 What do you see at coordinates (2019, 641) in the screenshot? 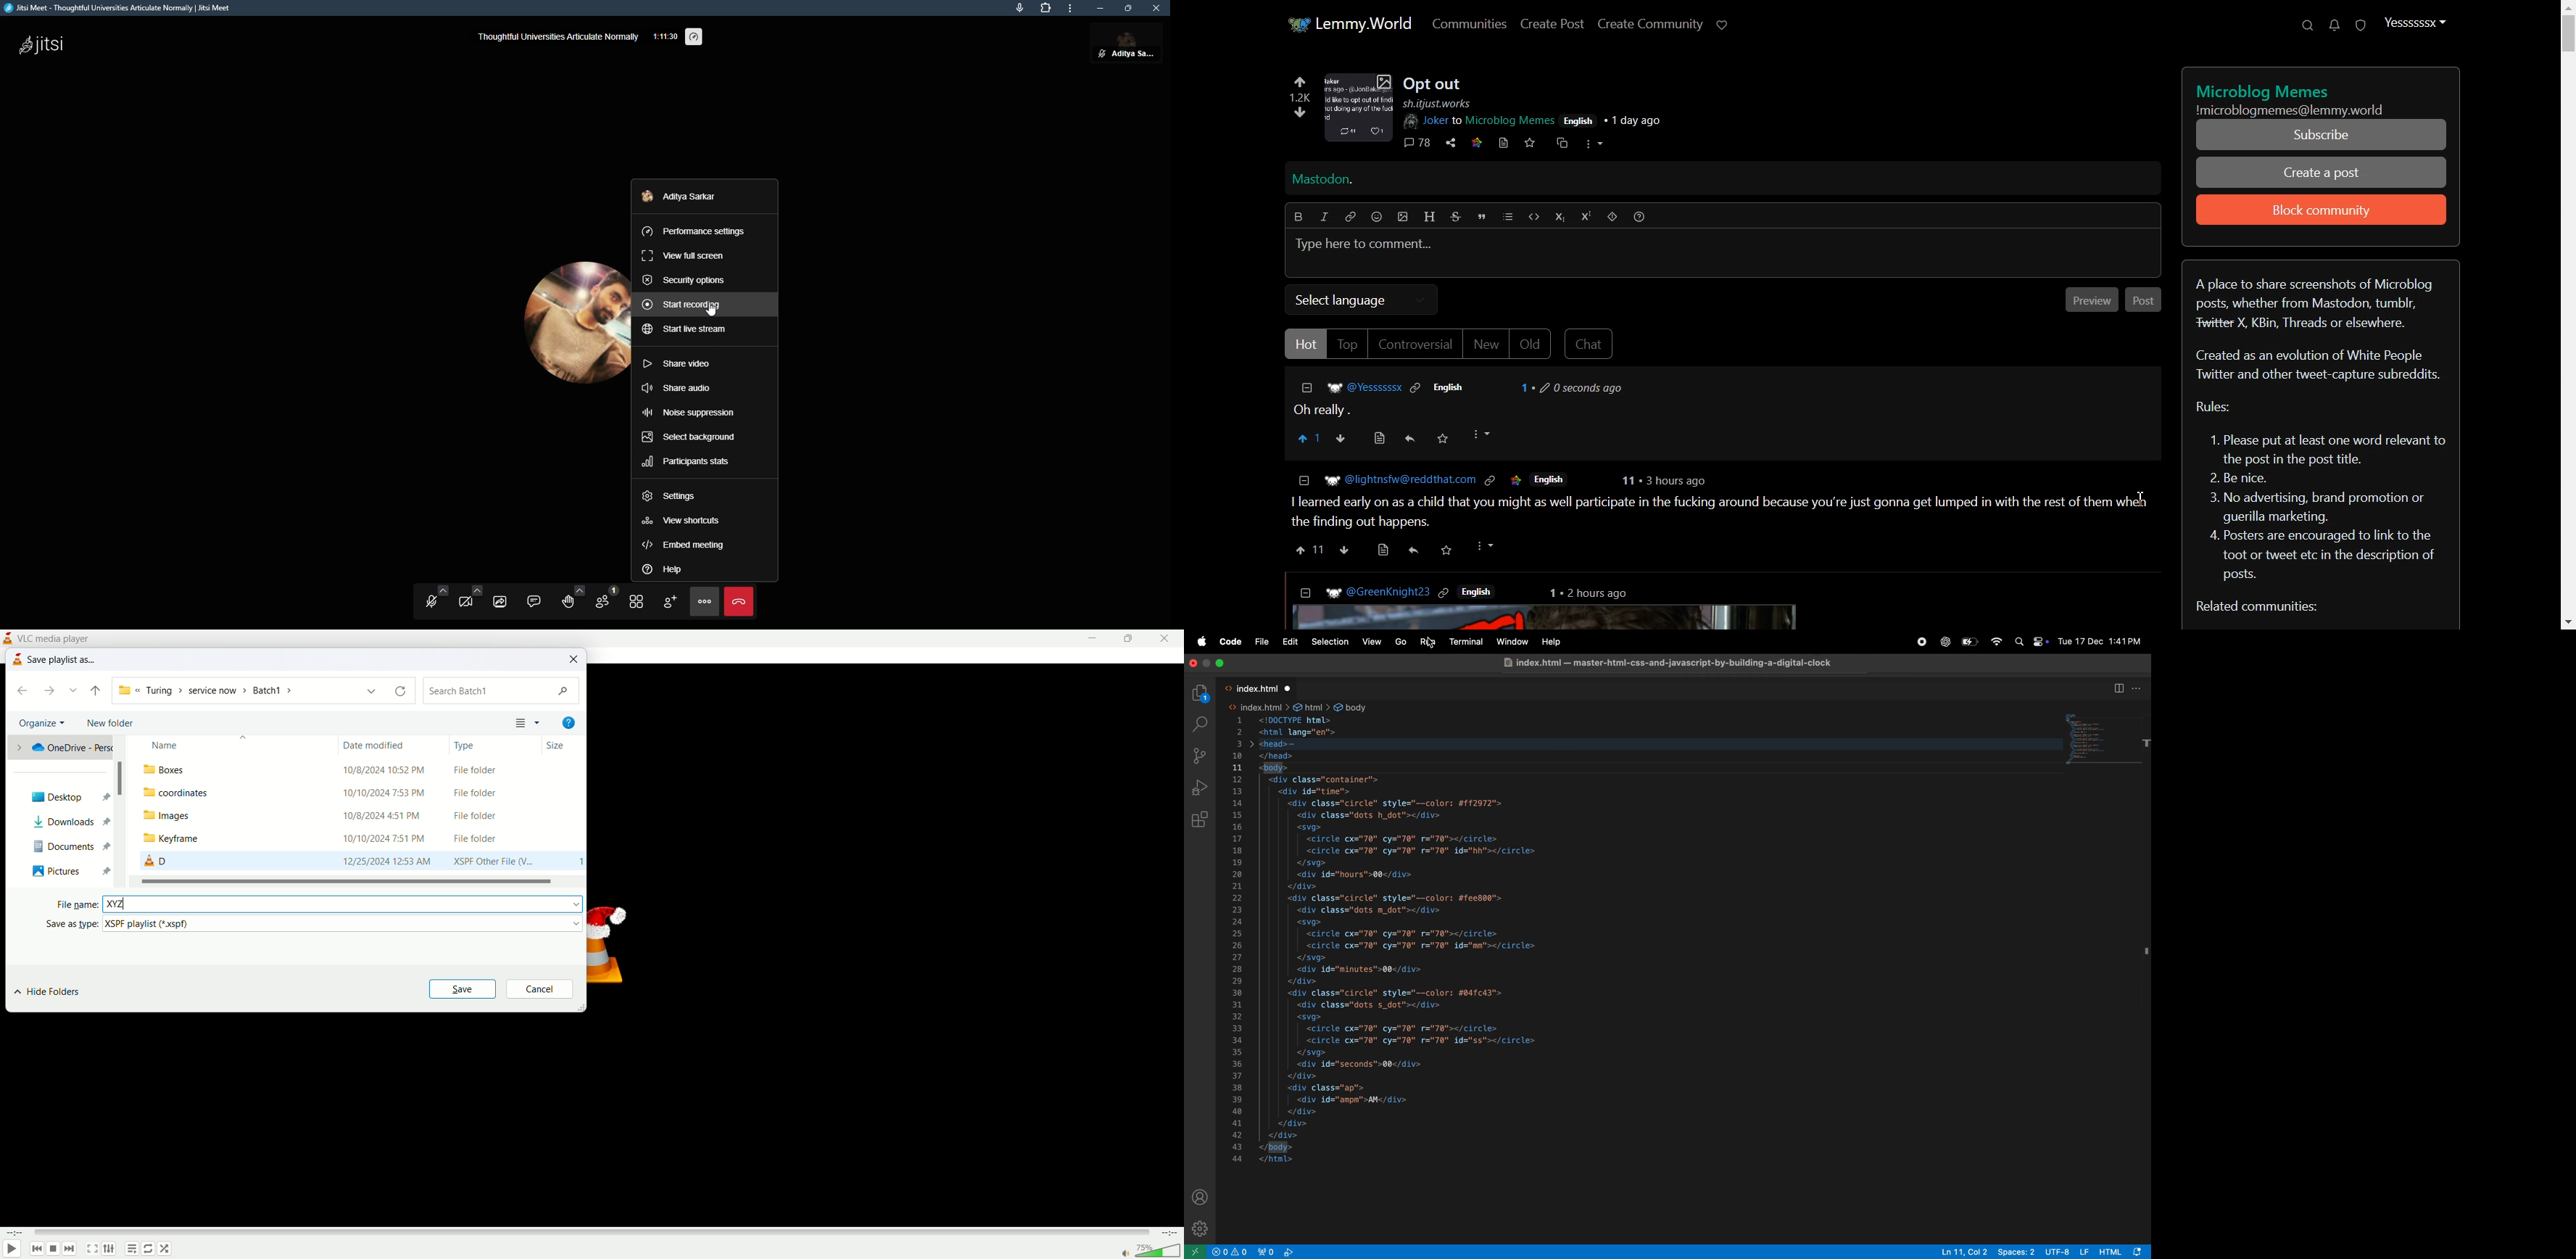
I see `Spotlight` at bounding box center [2019, 641].